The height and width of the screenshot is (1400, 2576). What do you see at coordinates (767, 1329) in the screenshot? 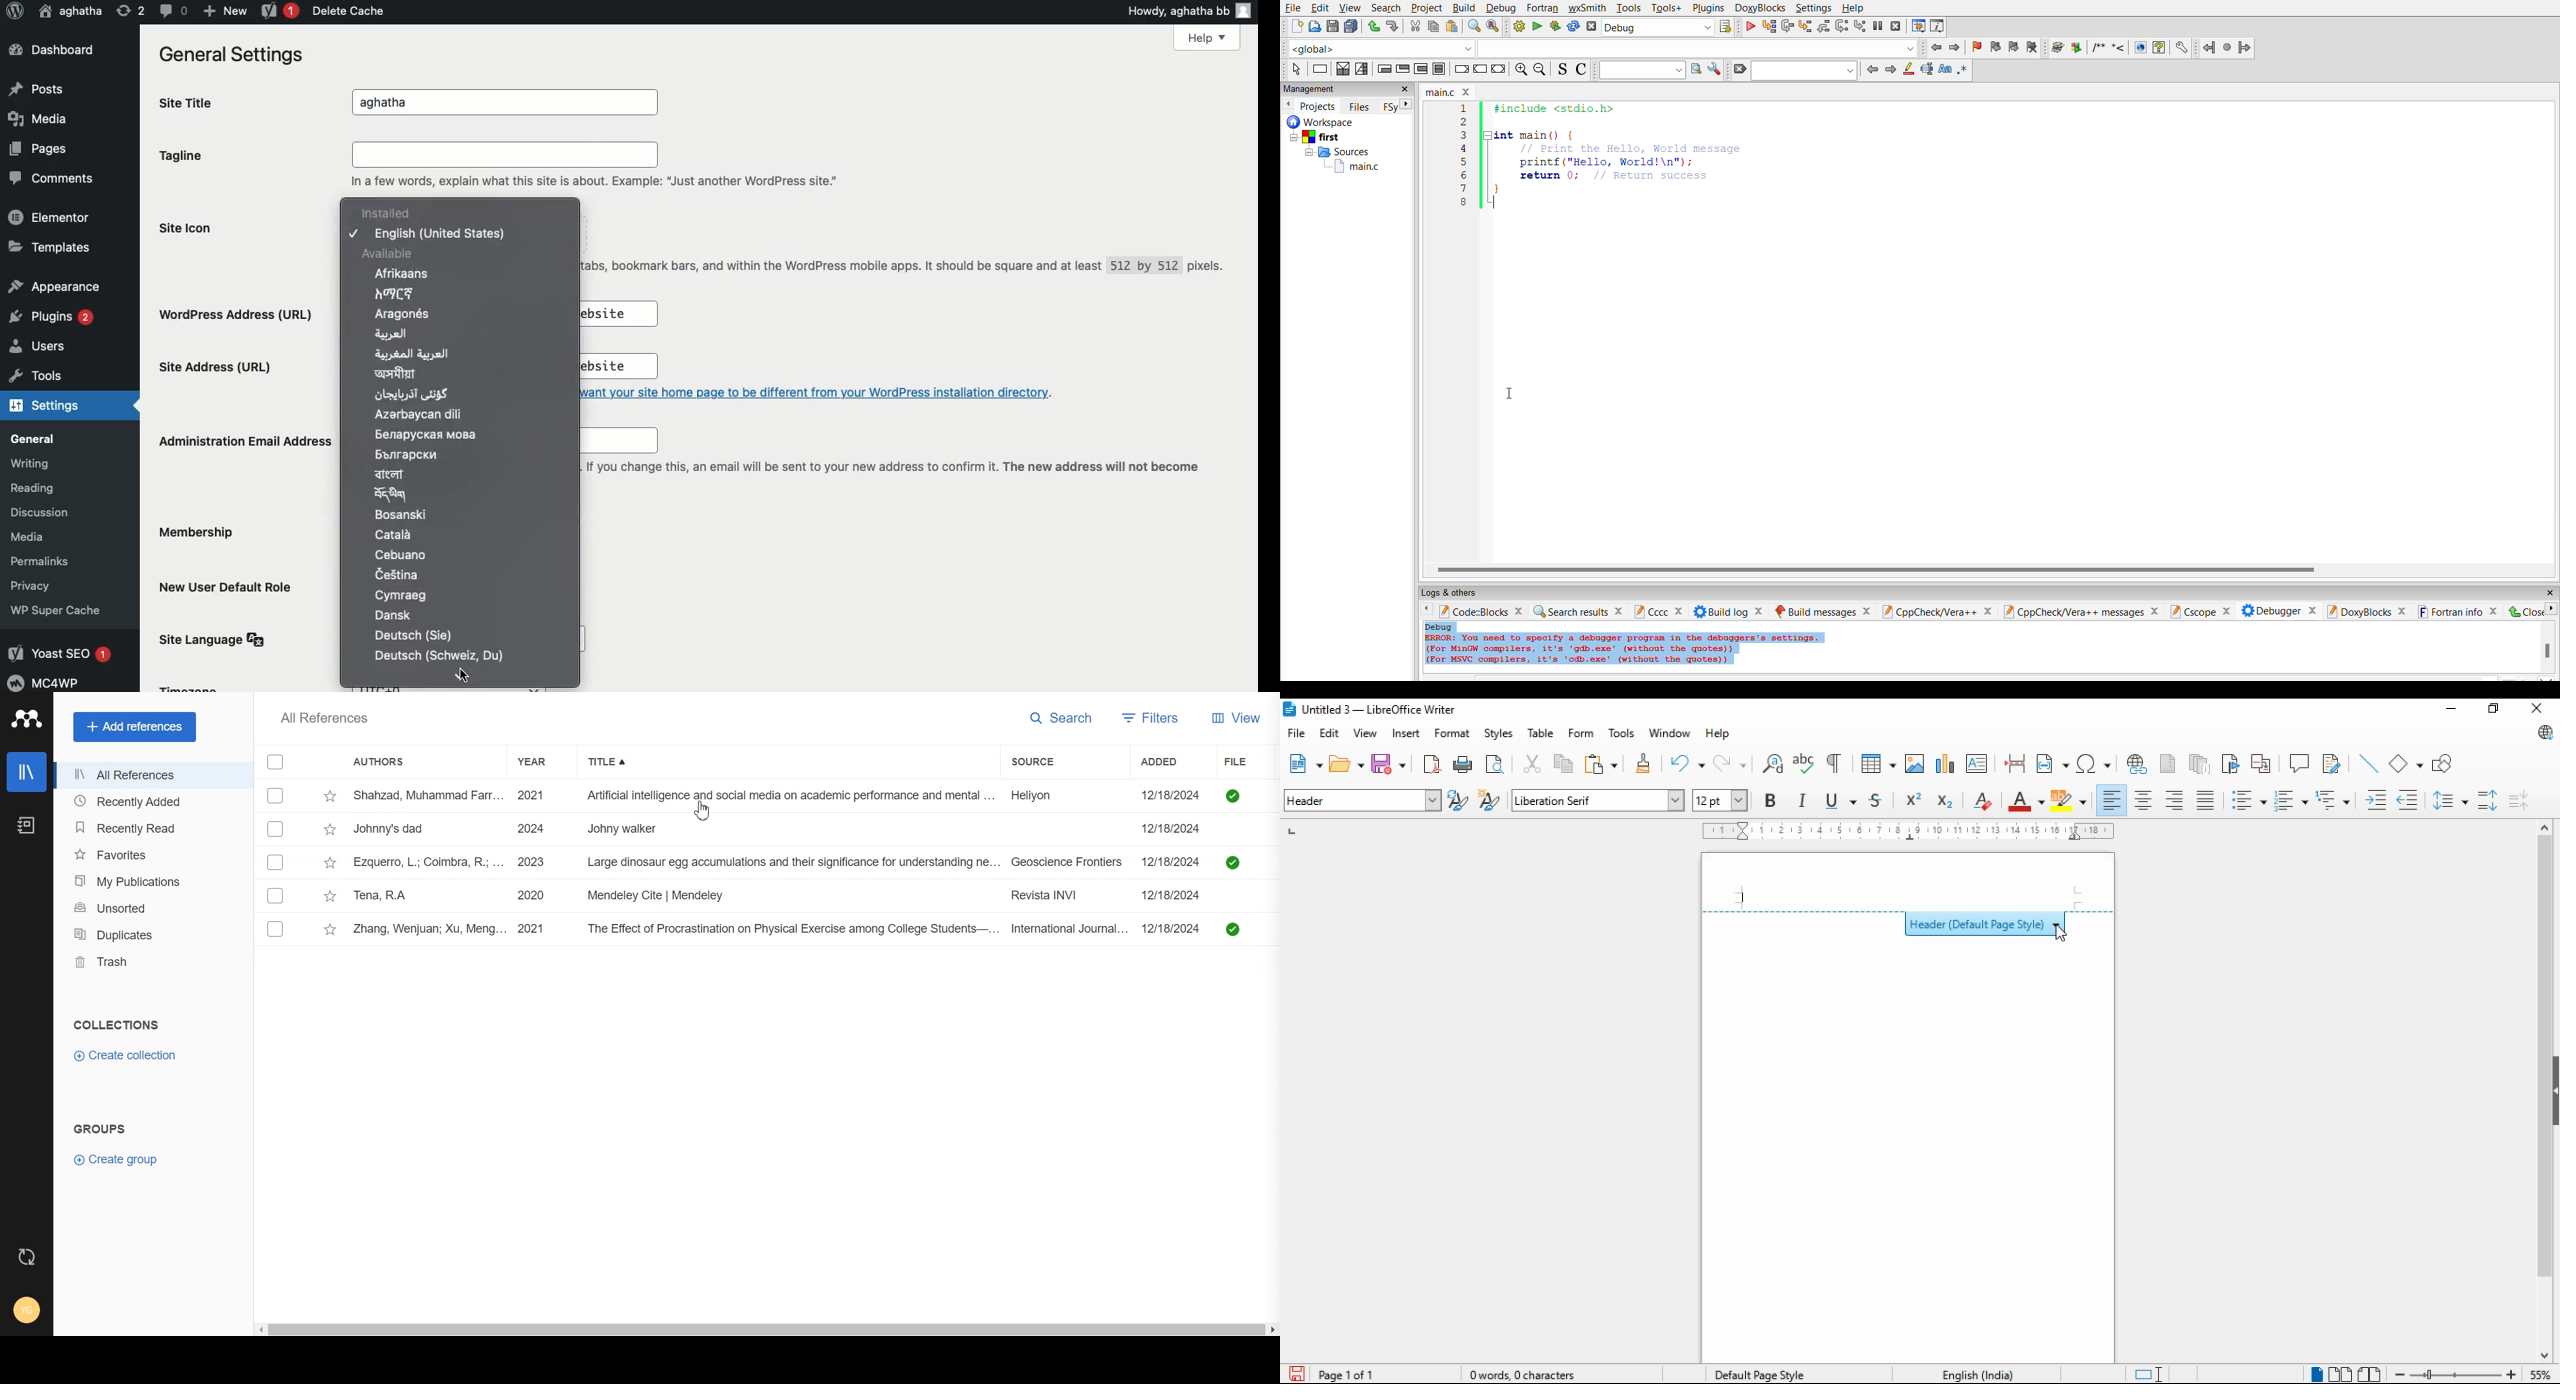
I see `Horizontal Scroll bar` at bounding box center [767, 1329].